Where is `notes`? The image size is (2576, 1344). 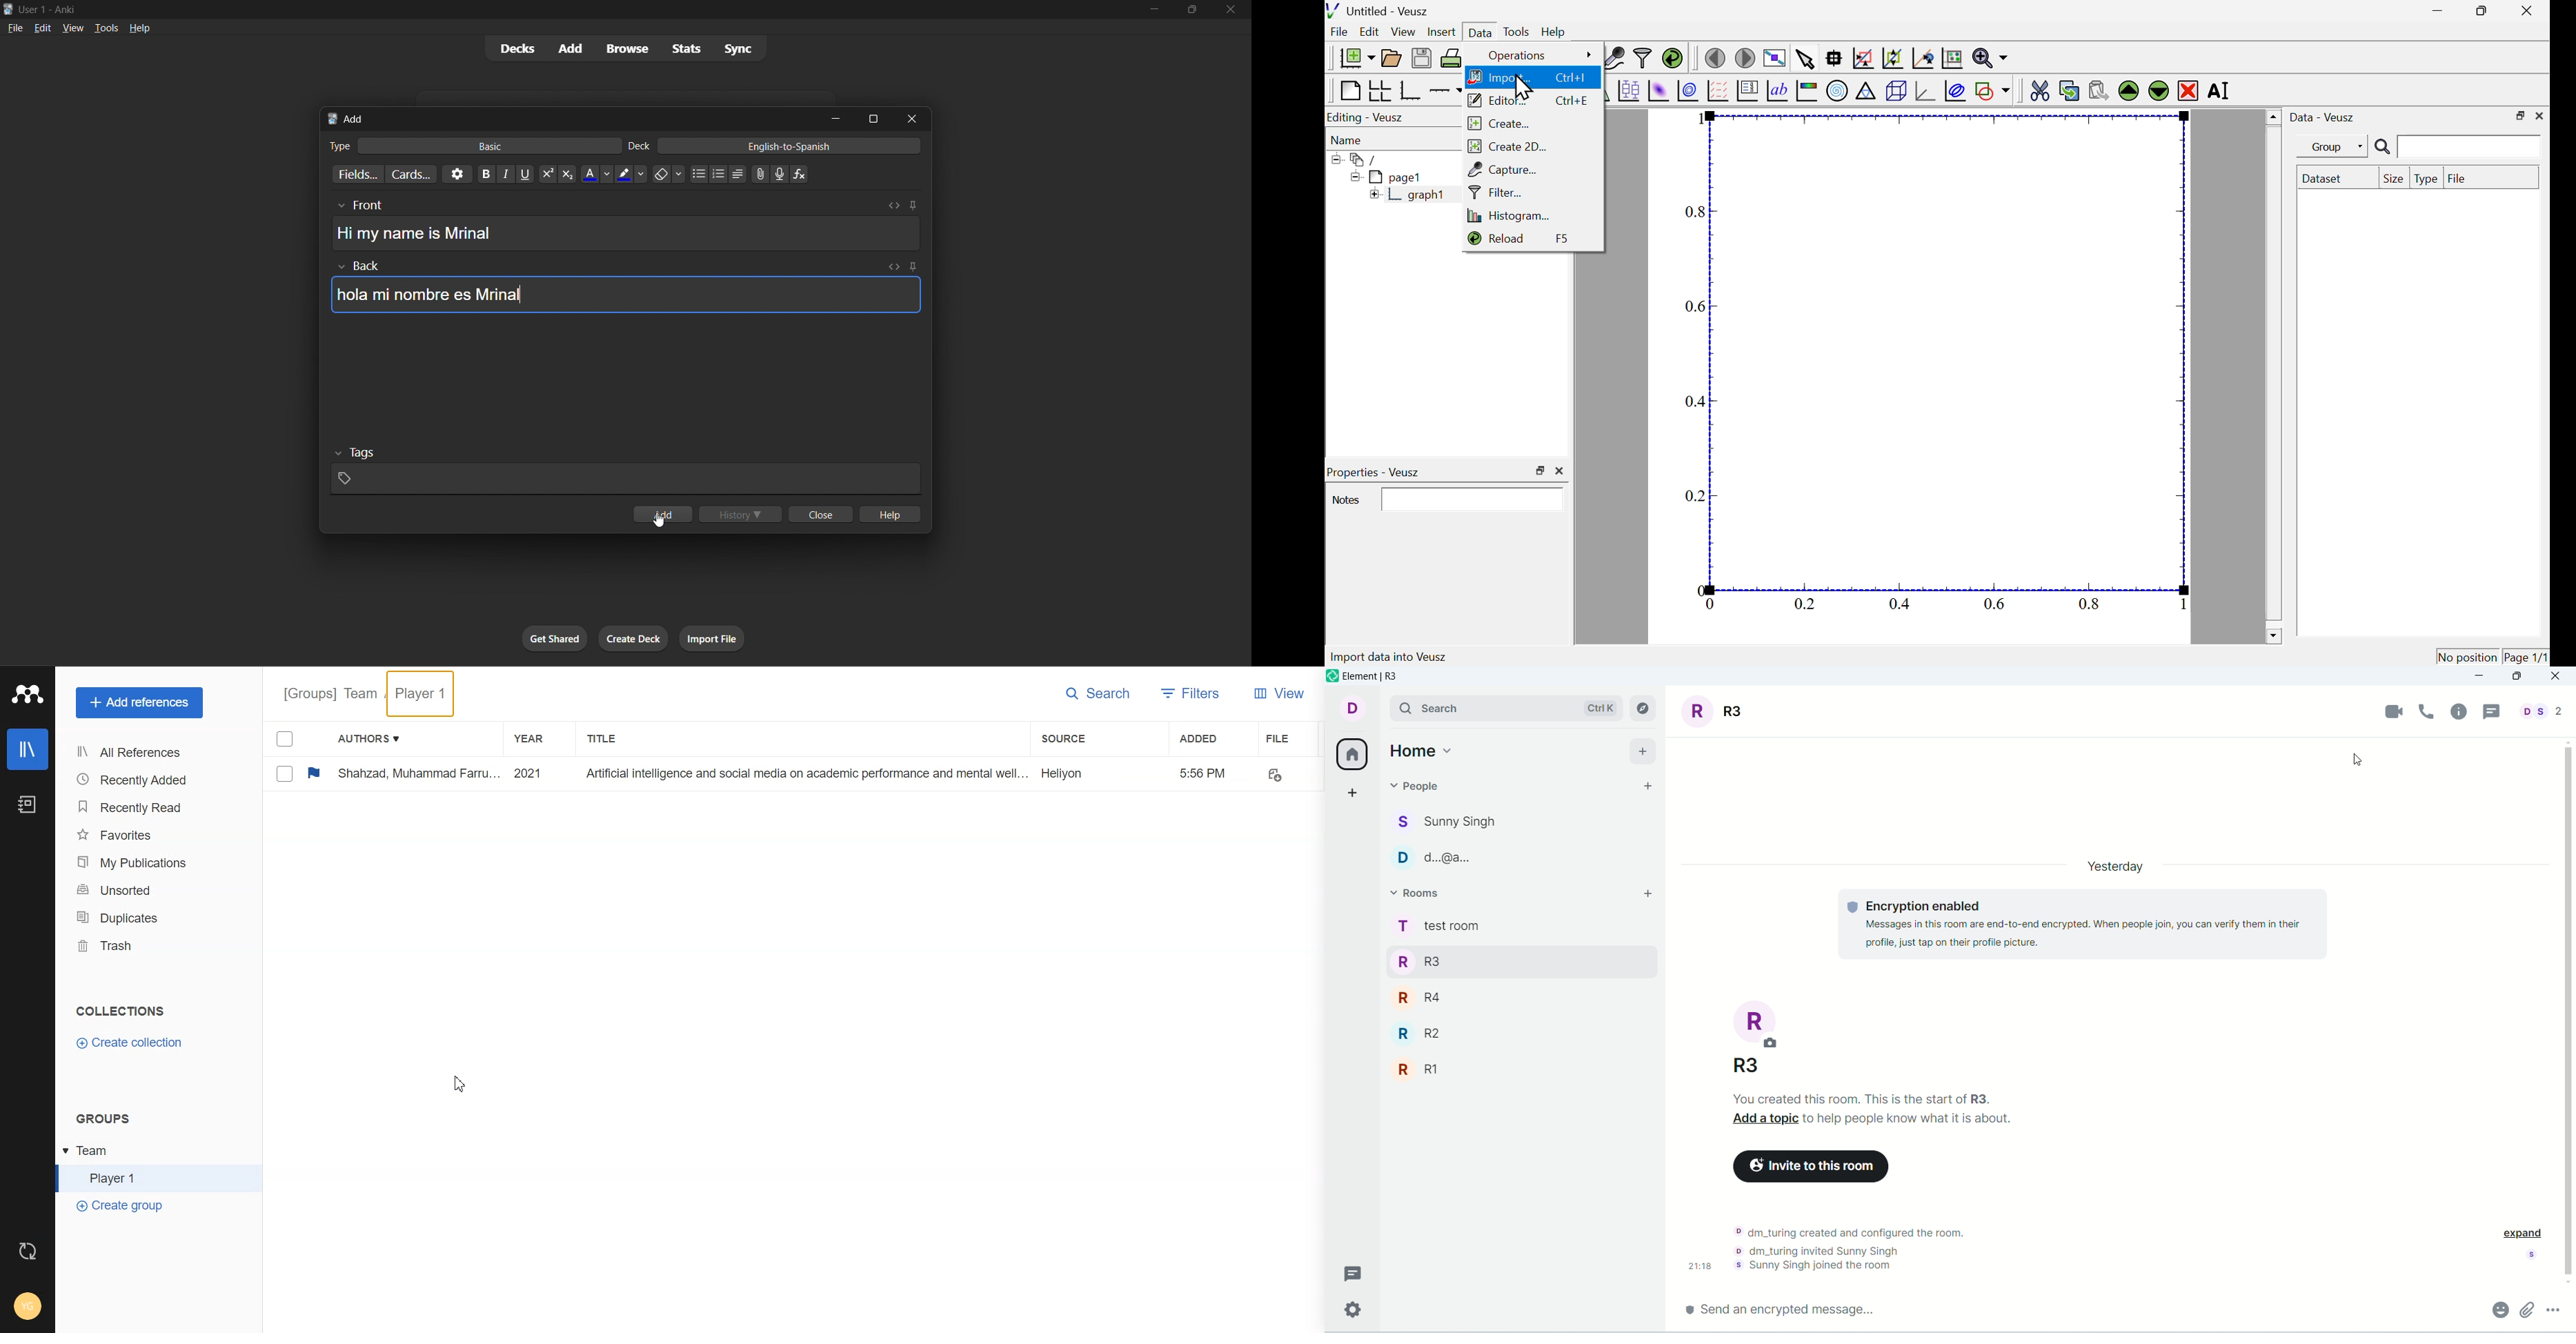
notes is located at coordinates (1347, 501).